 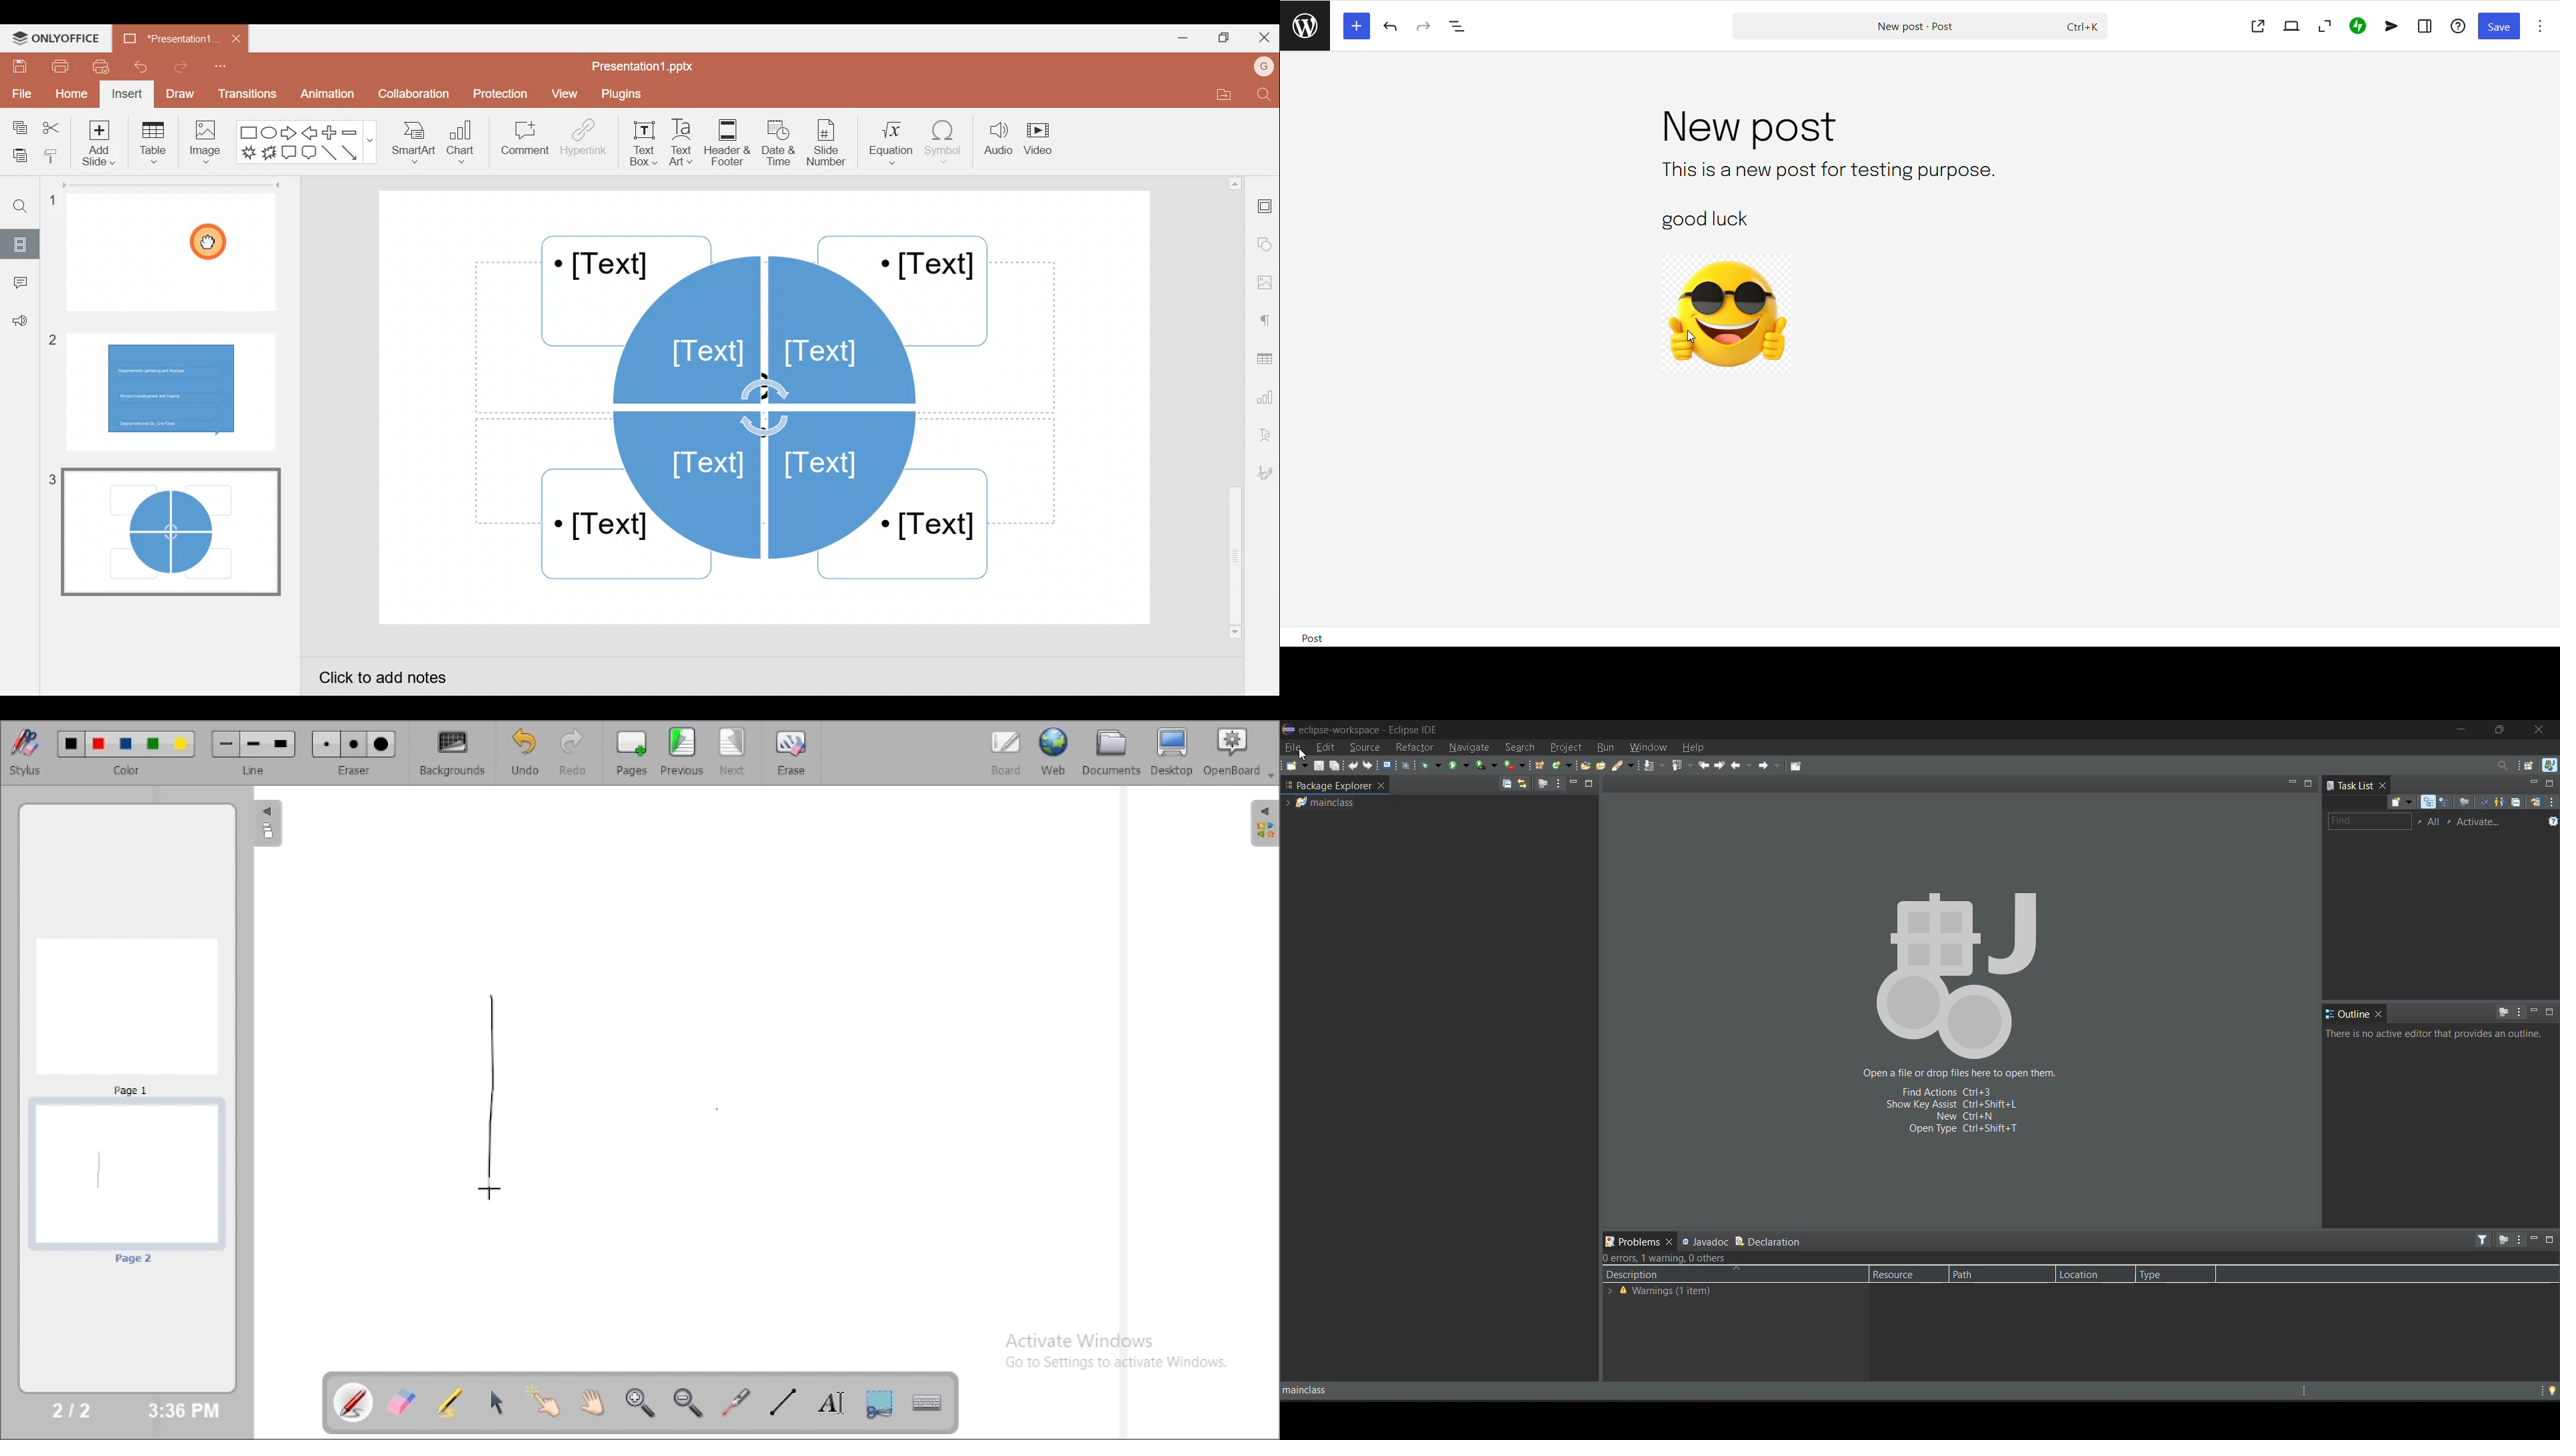 I want to click on SmartArt, so click(x=413, y=147).